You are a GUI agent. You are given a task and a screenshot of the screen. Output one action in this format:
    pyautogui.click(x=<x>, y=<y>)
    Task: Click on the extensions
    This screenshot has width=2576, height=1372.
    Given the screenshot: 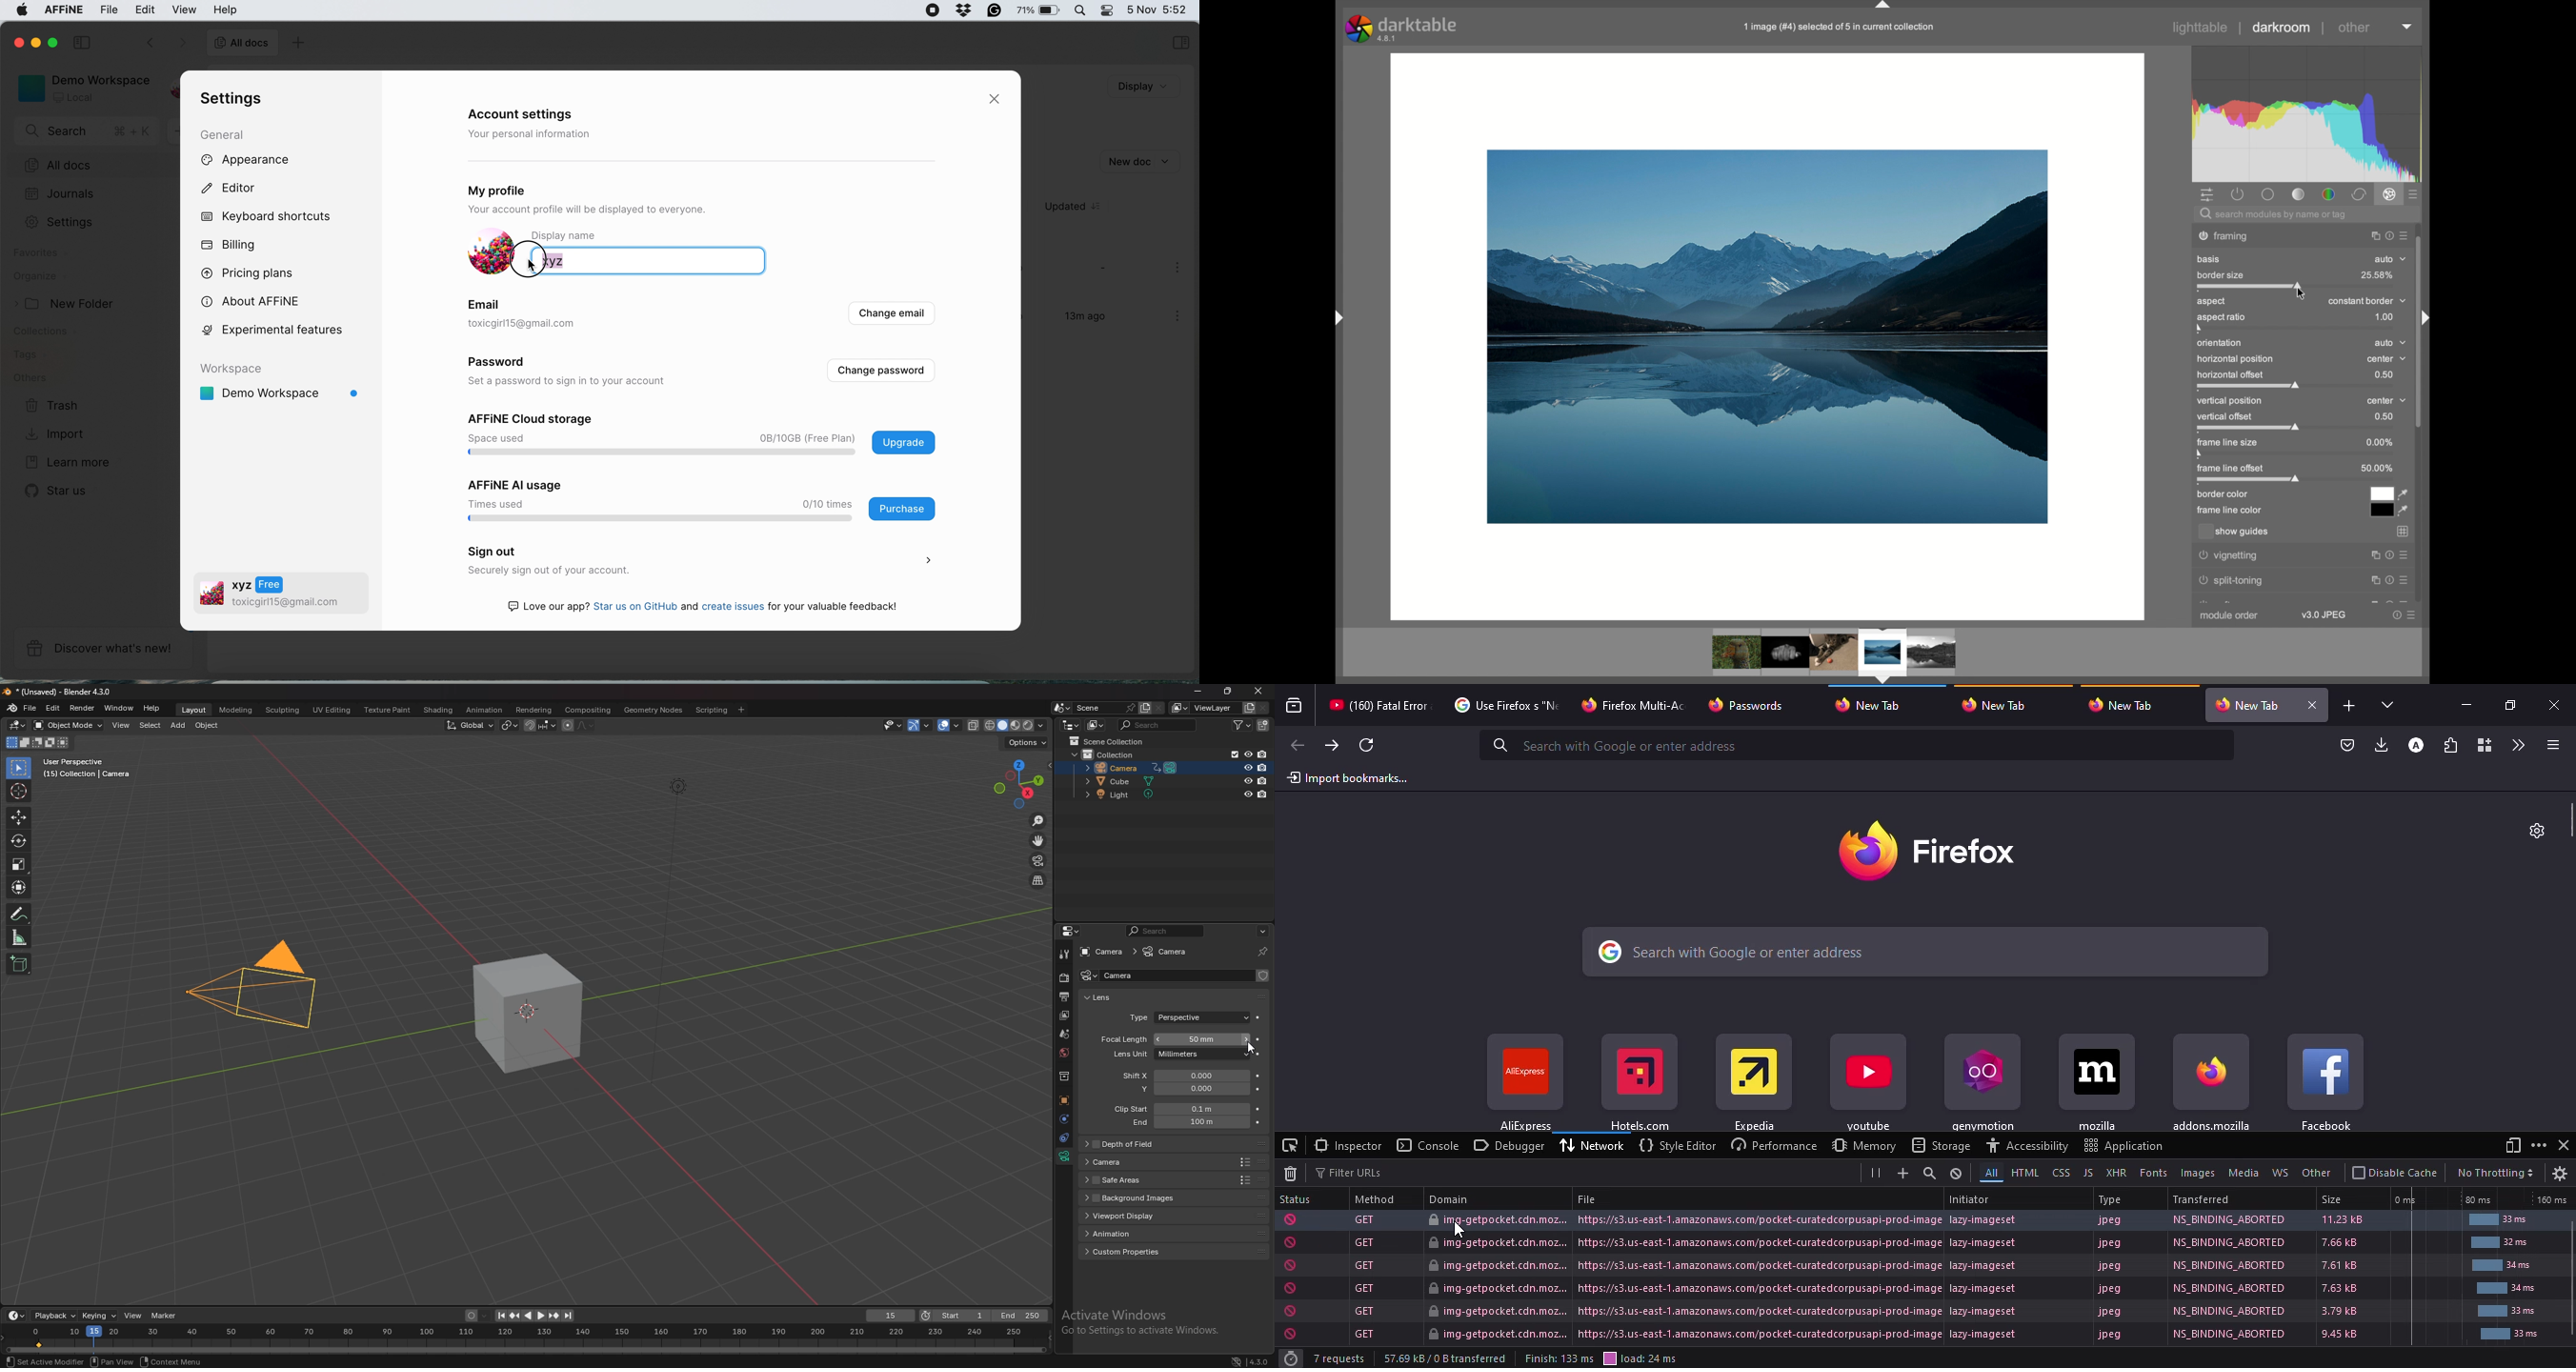 What is the action you would take?
    pyautogui.click(x=2449, y=745)
    